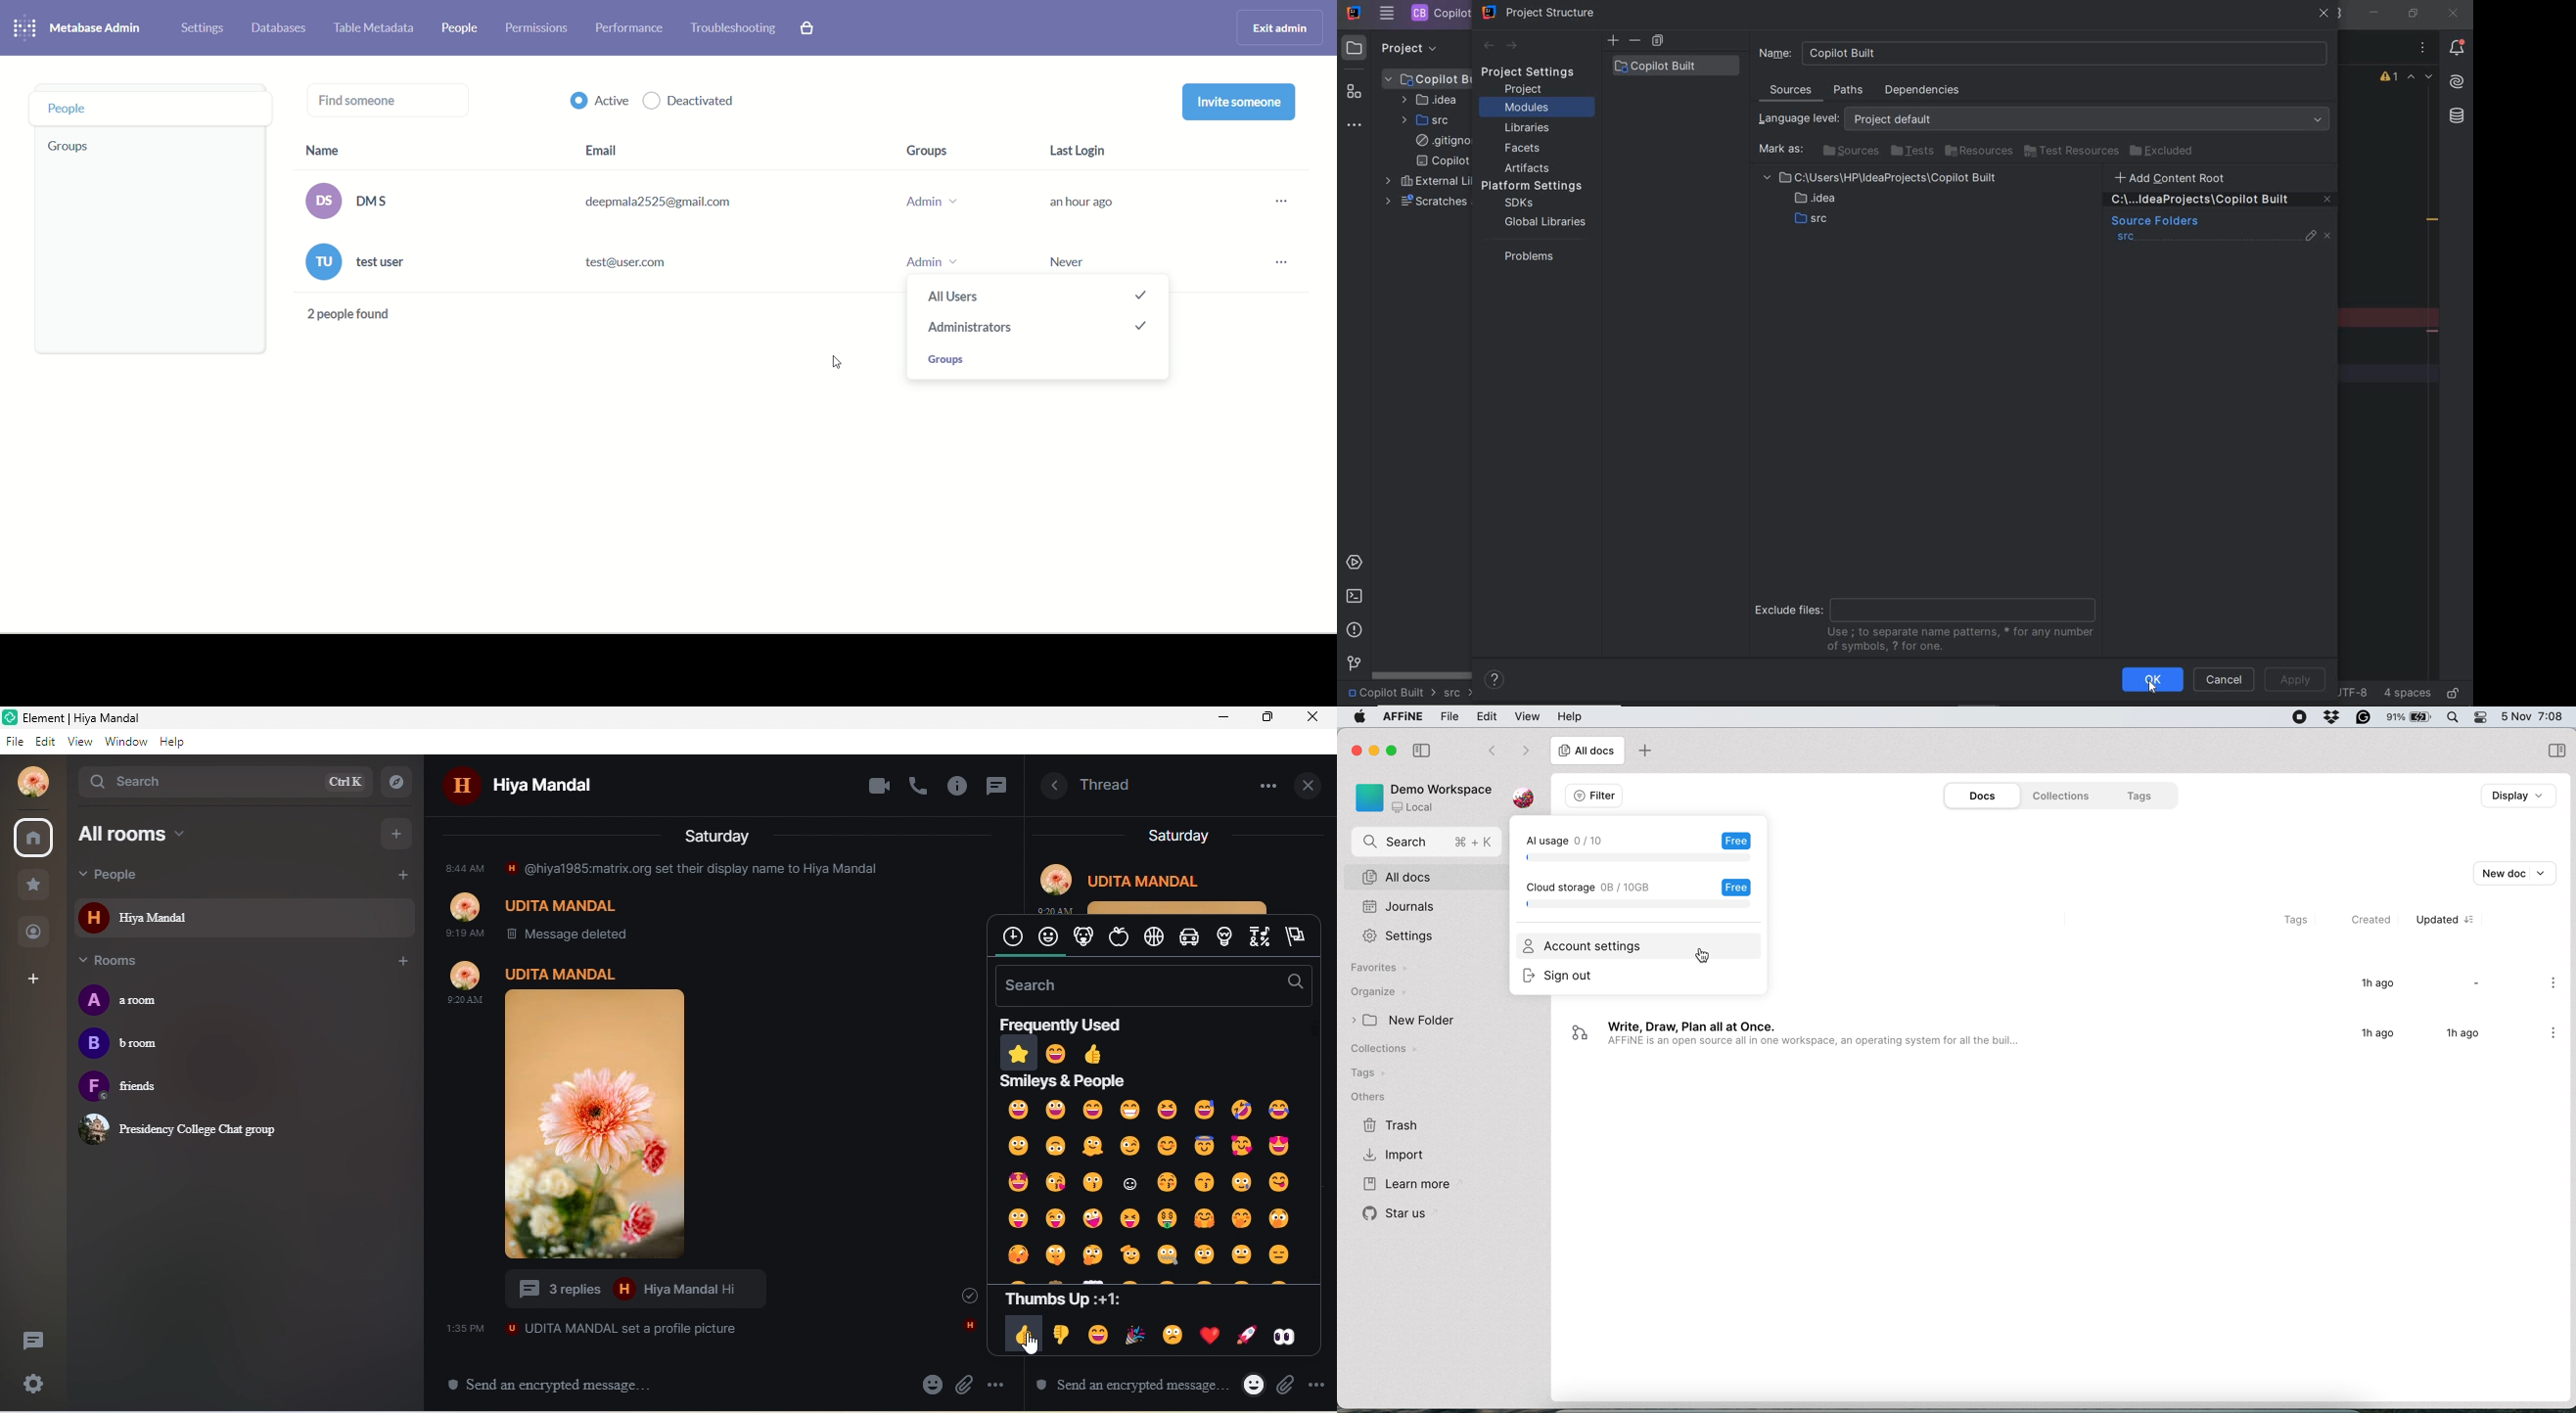 The height and width of the screenshot is (1428, 2576). I want to click on attachment, so click(1248, 1388).